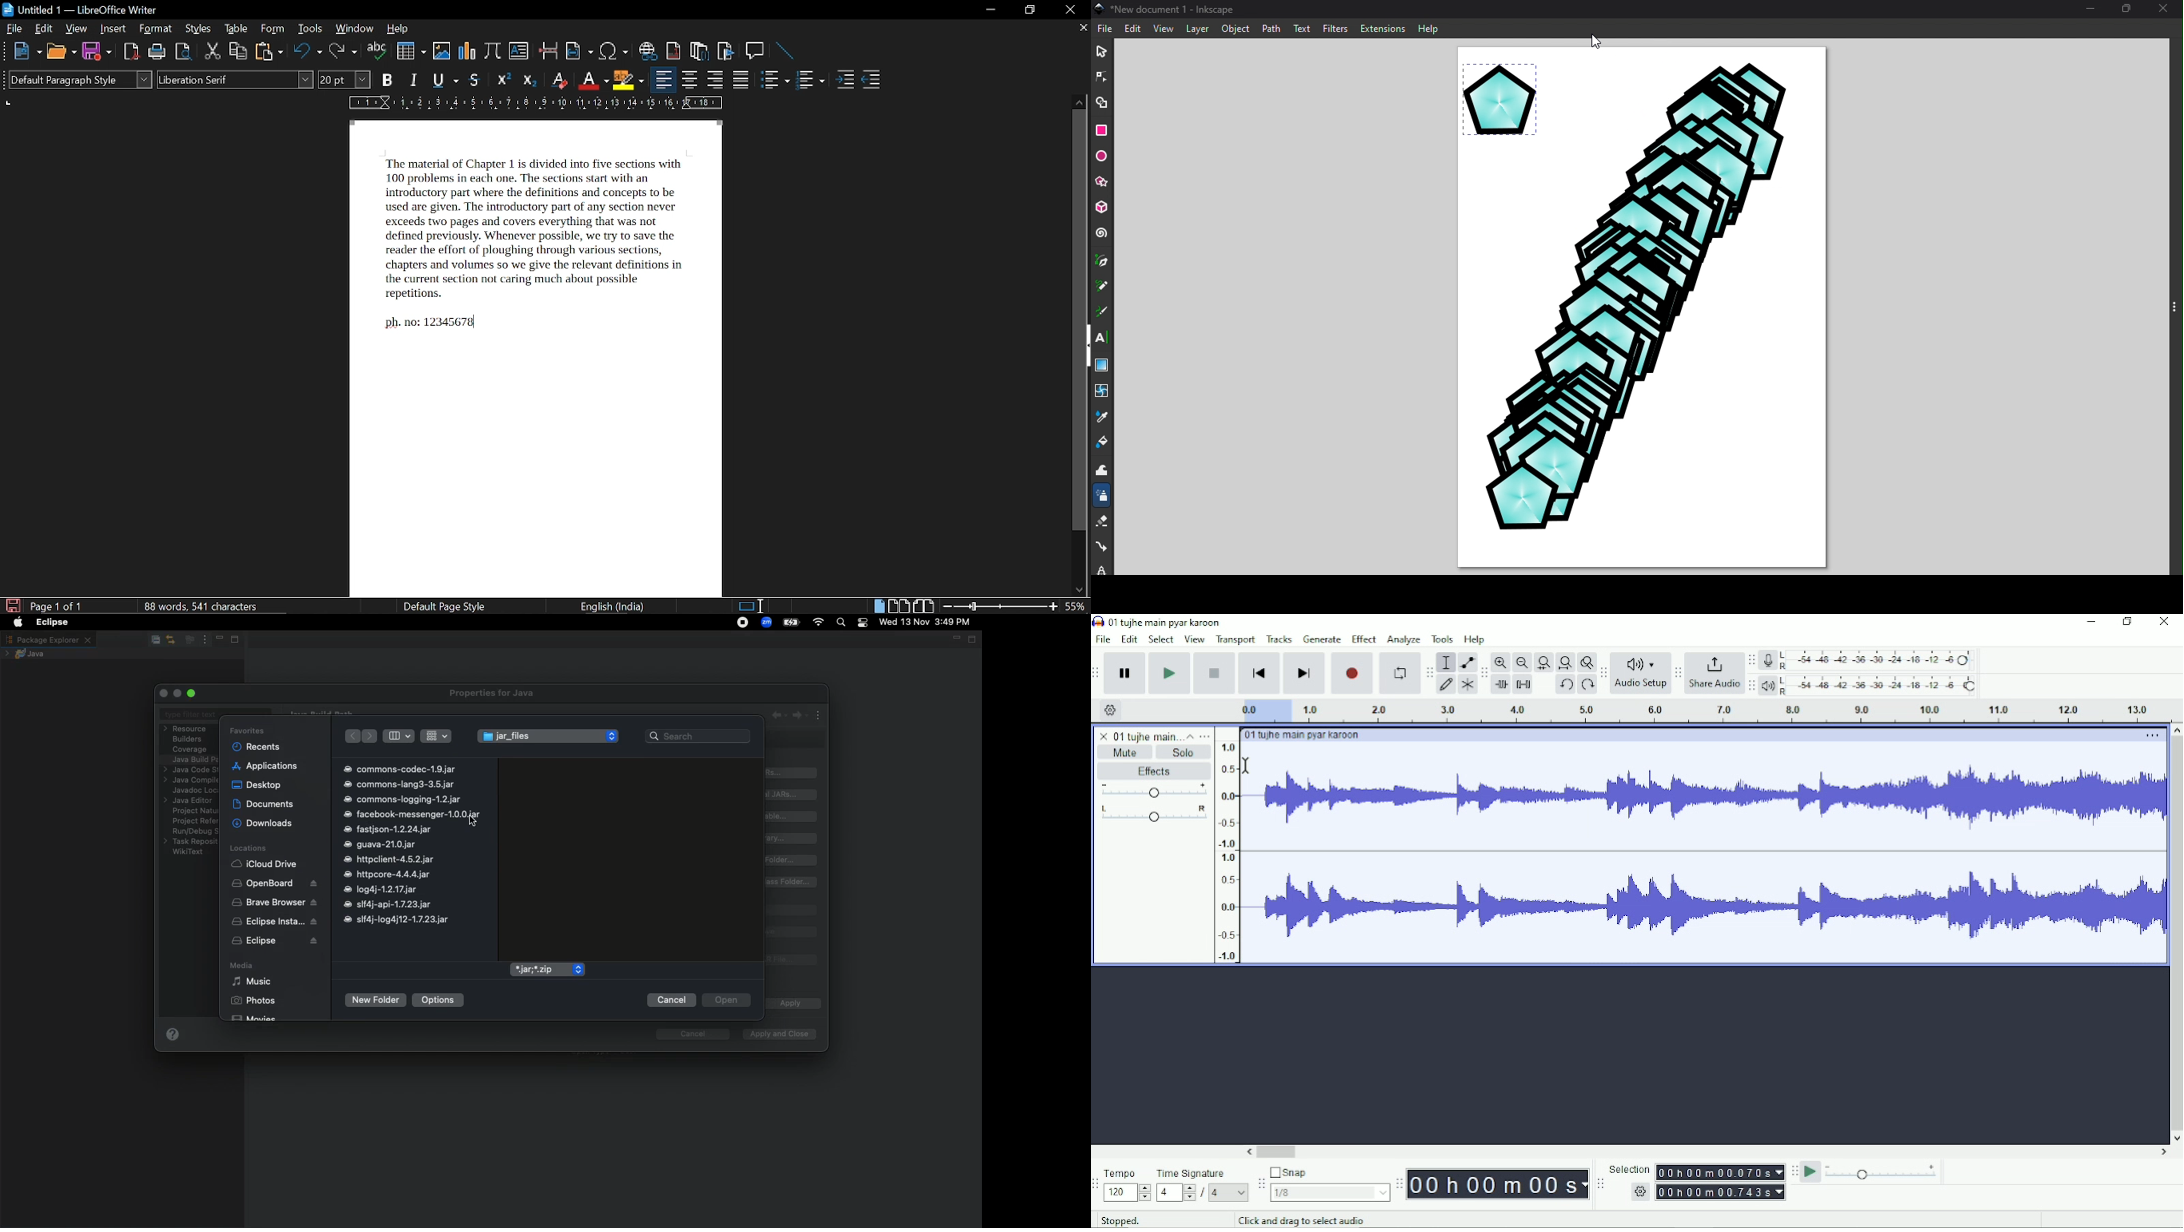 The height and width of the screenshot is (1232, 2184). Describe the element at coordinates (819, 623) in the screenshot. I see `Internet` at that location.